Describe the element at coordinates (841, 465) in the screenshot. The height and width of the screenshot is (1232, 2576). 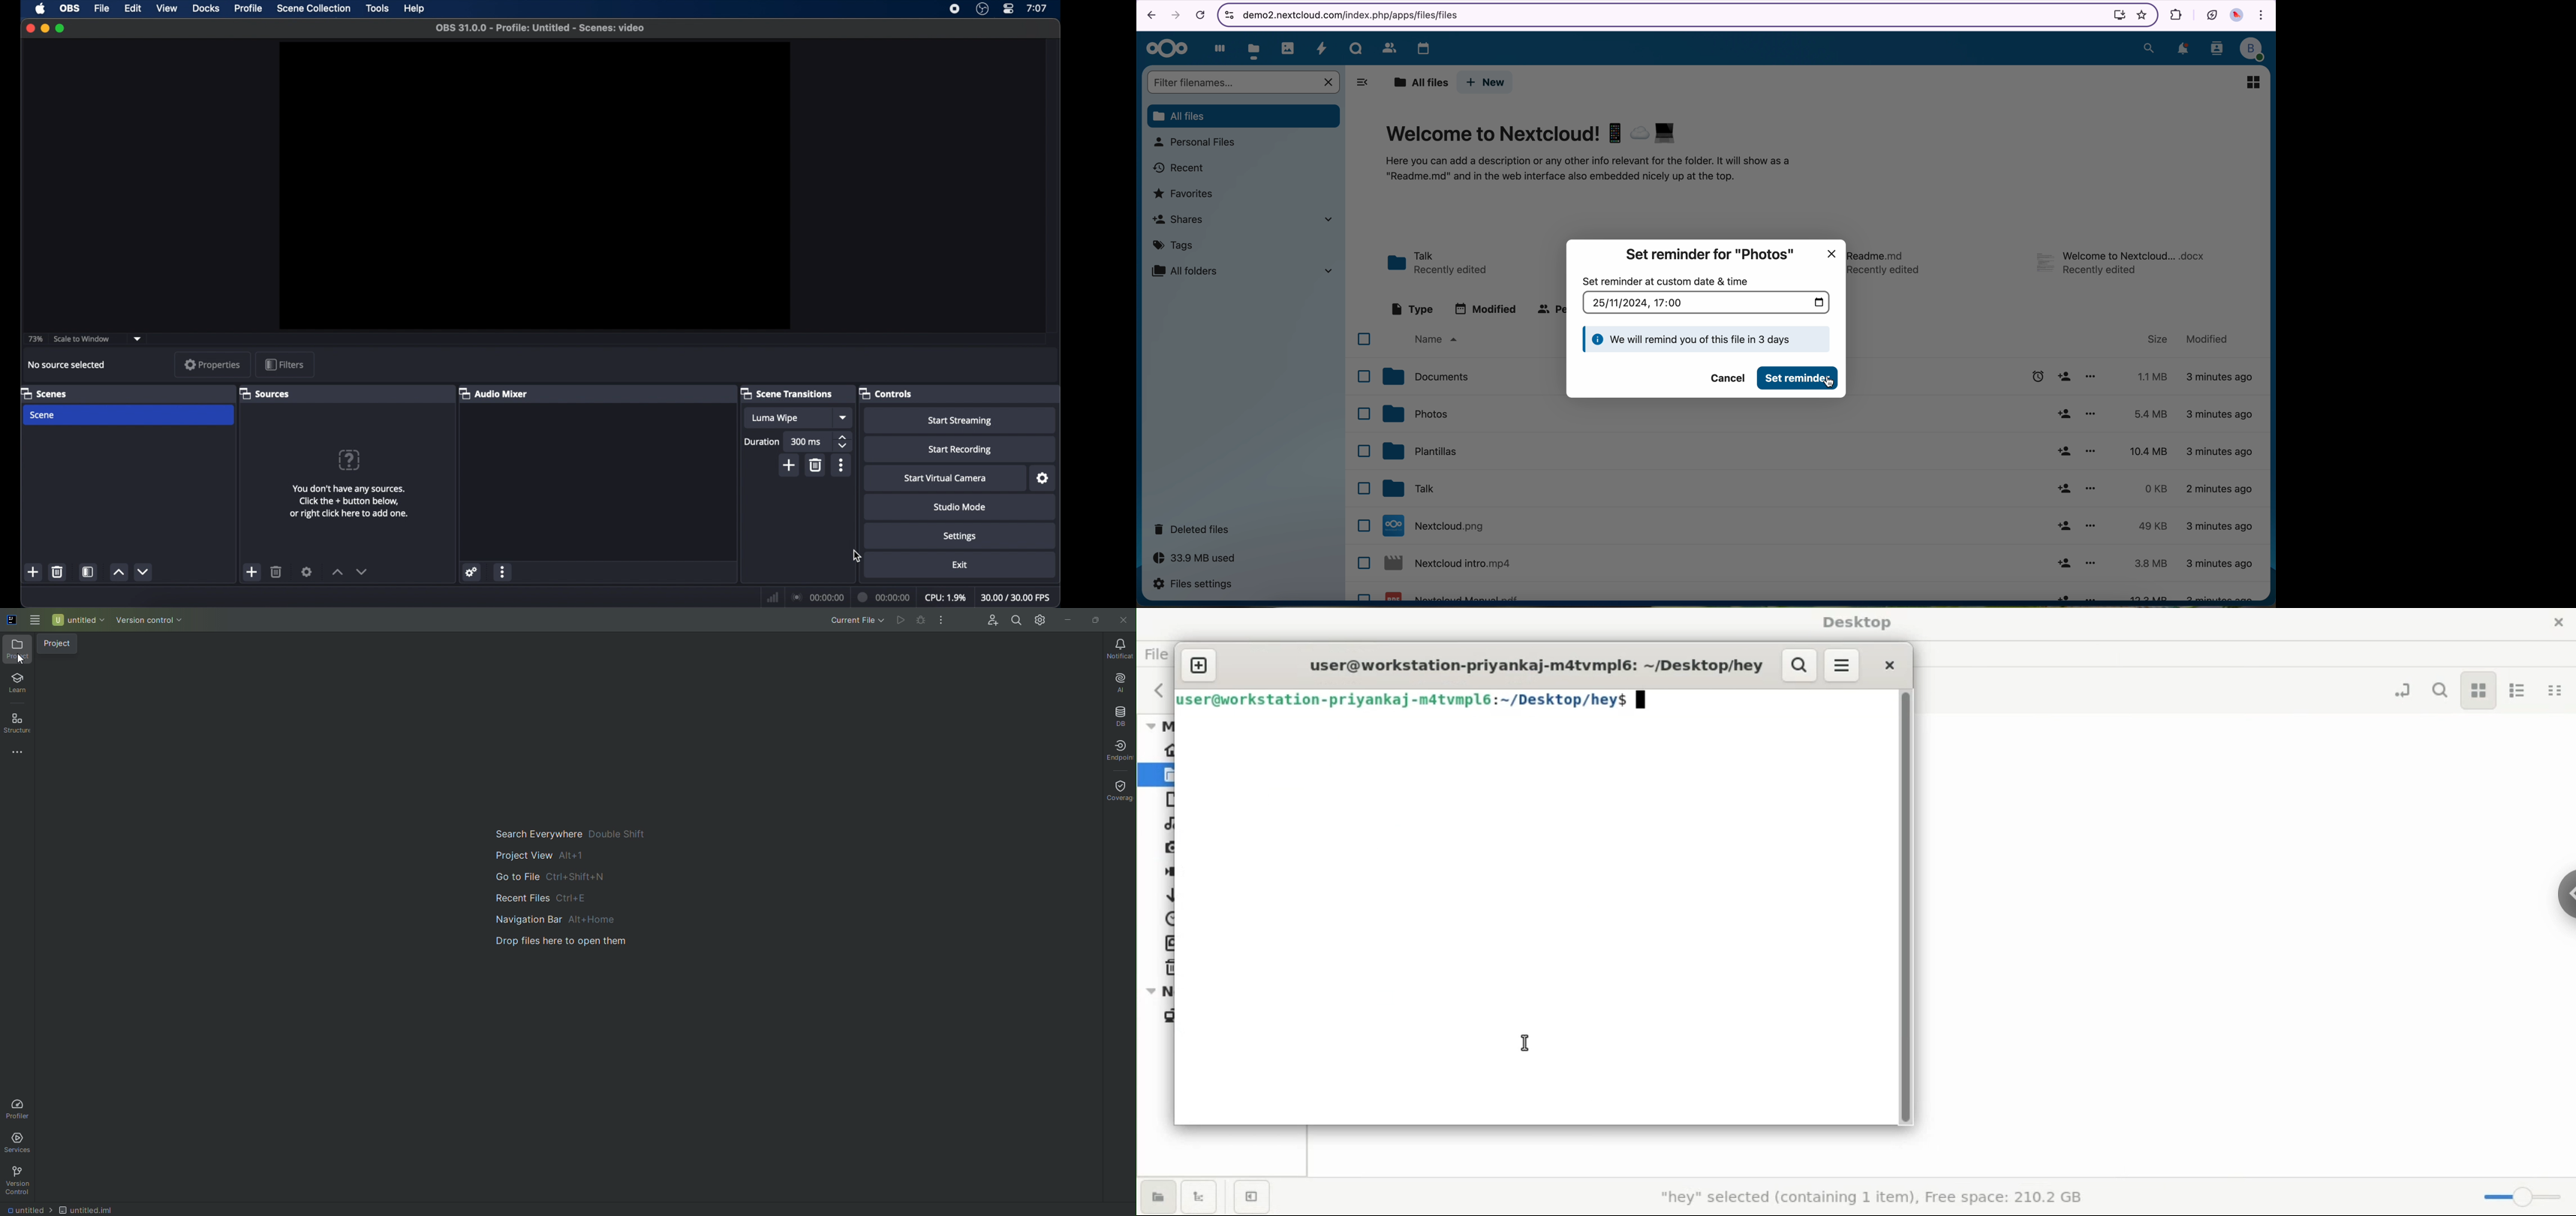
I see `more options` at that location.